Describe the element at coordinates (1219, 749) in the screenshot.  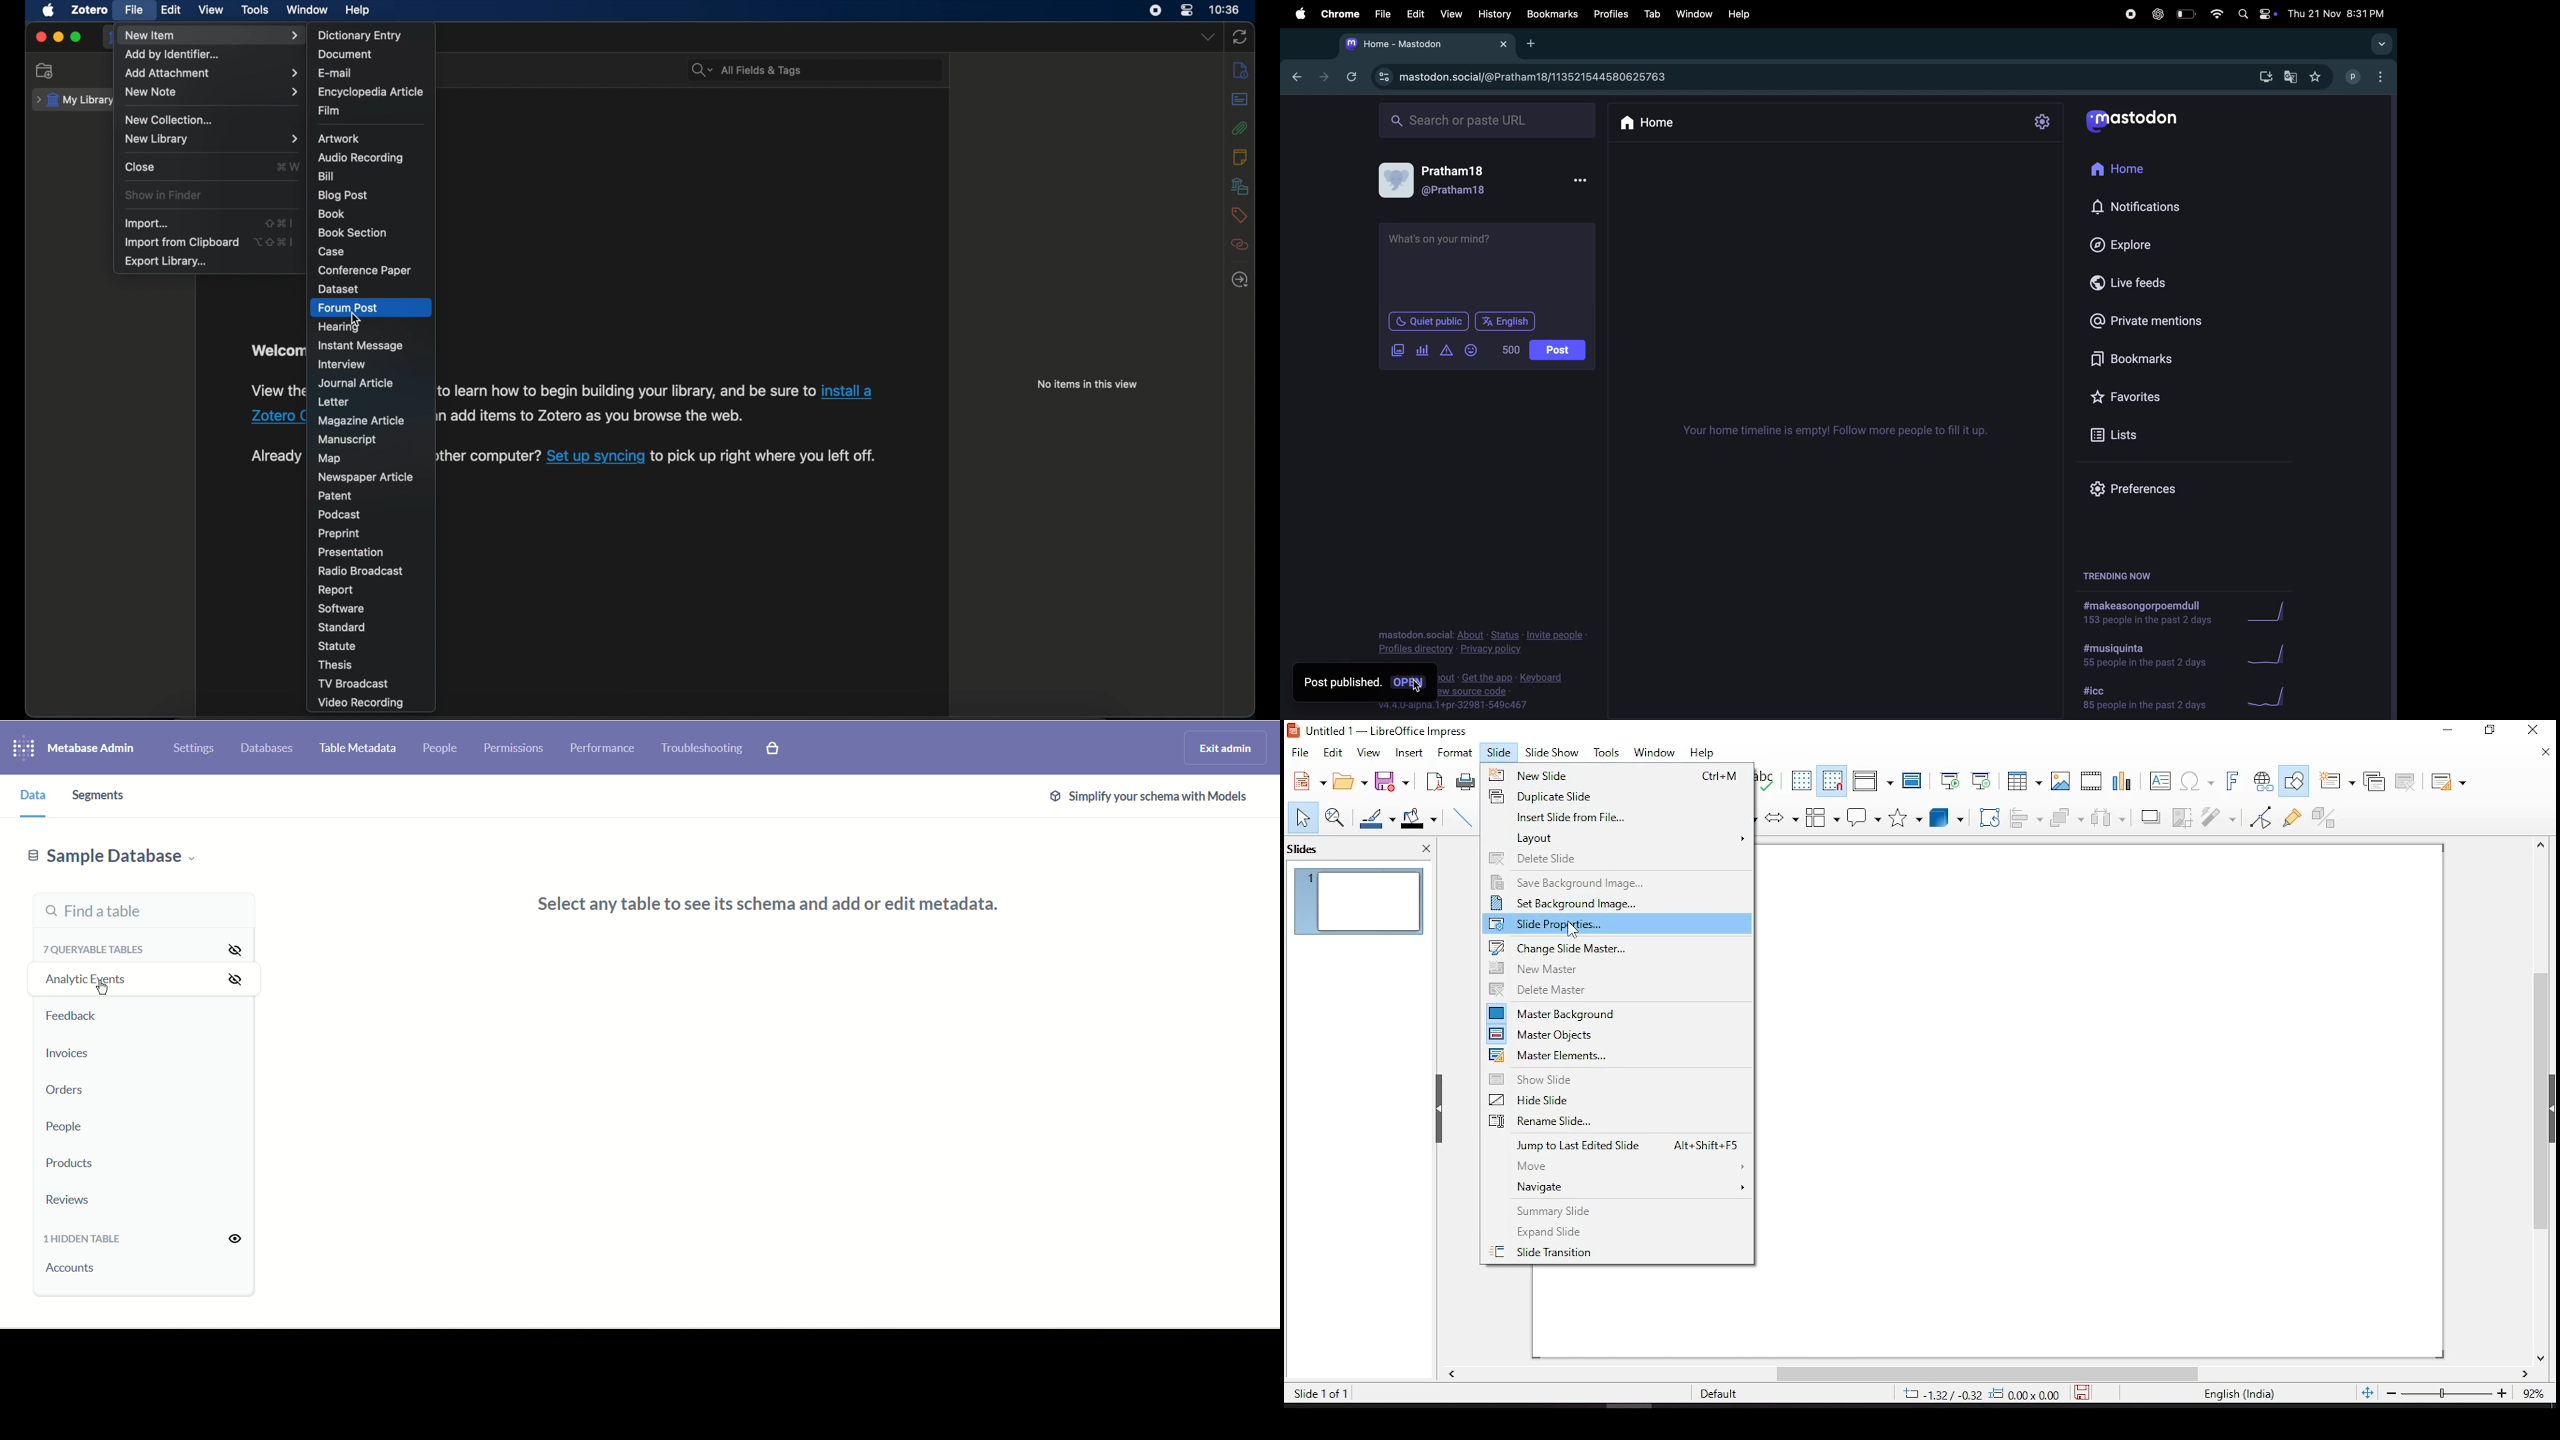
I see `Exit admin` at that location.